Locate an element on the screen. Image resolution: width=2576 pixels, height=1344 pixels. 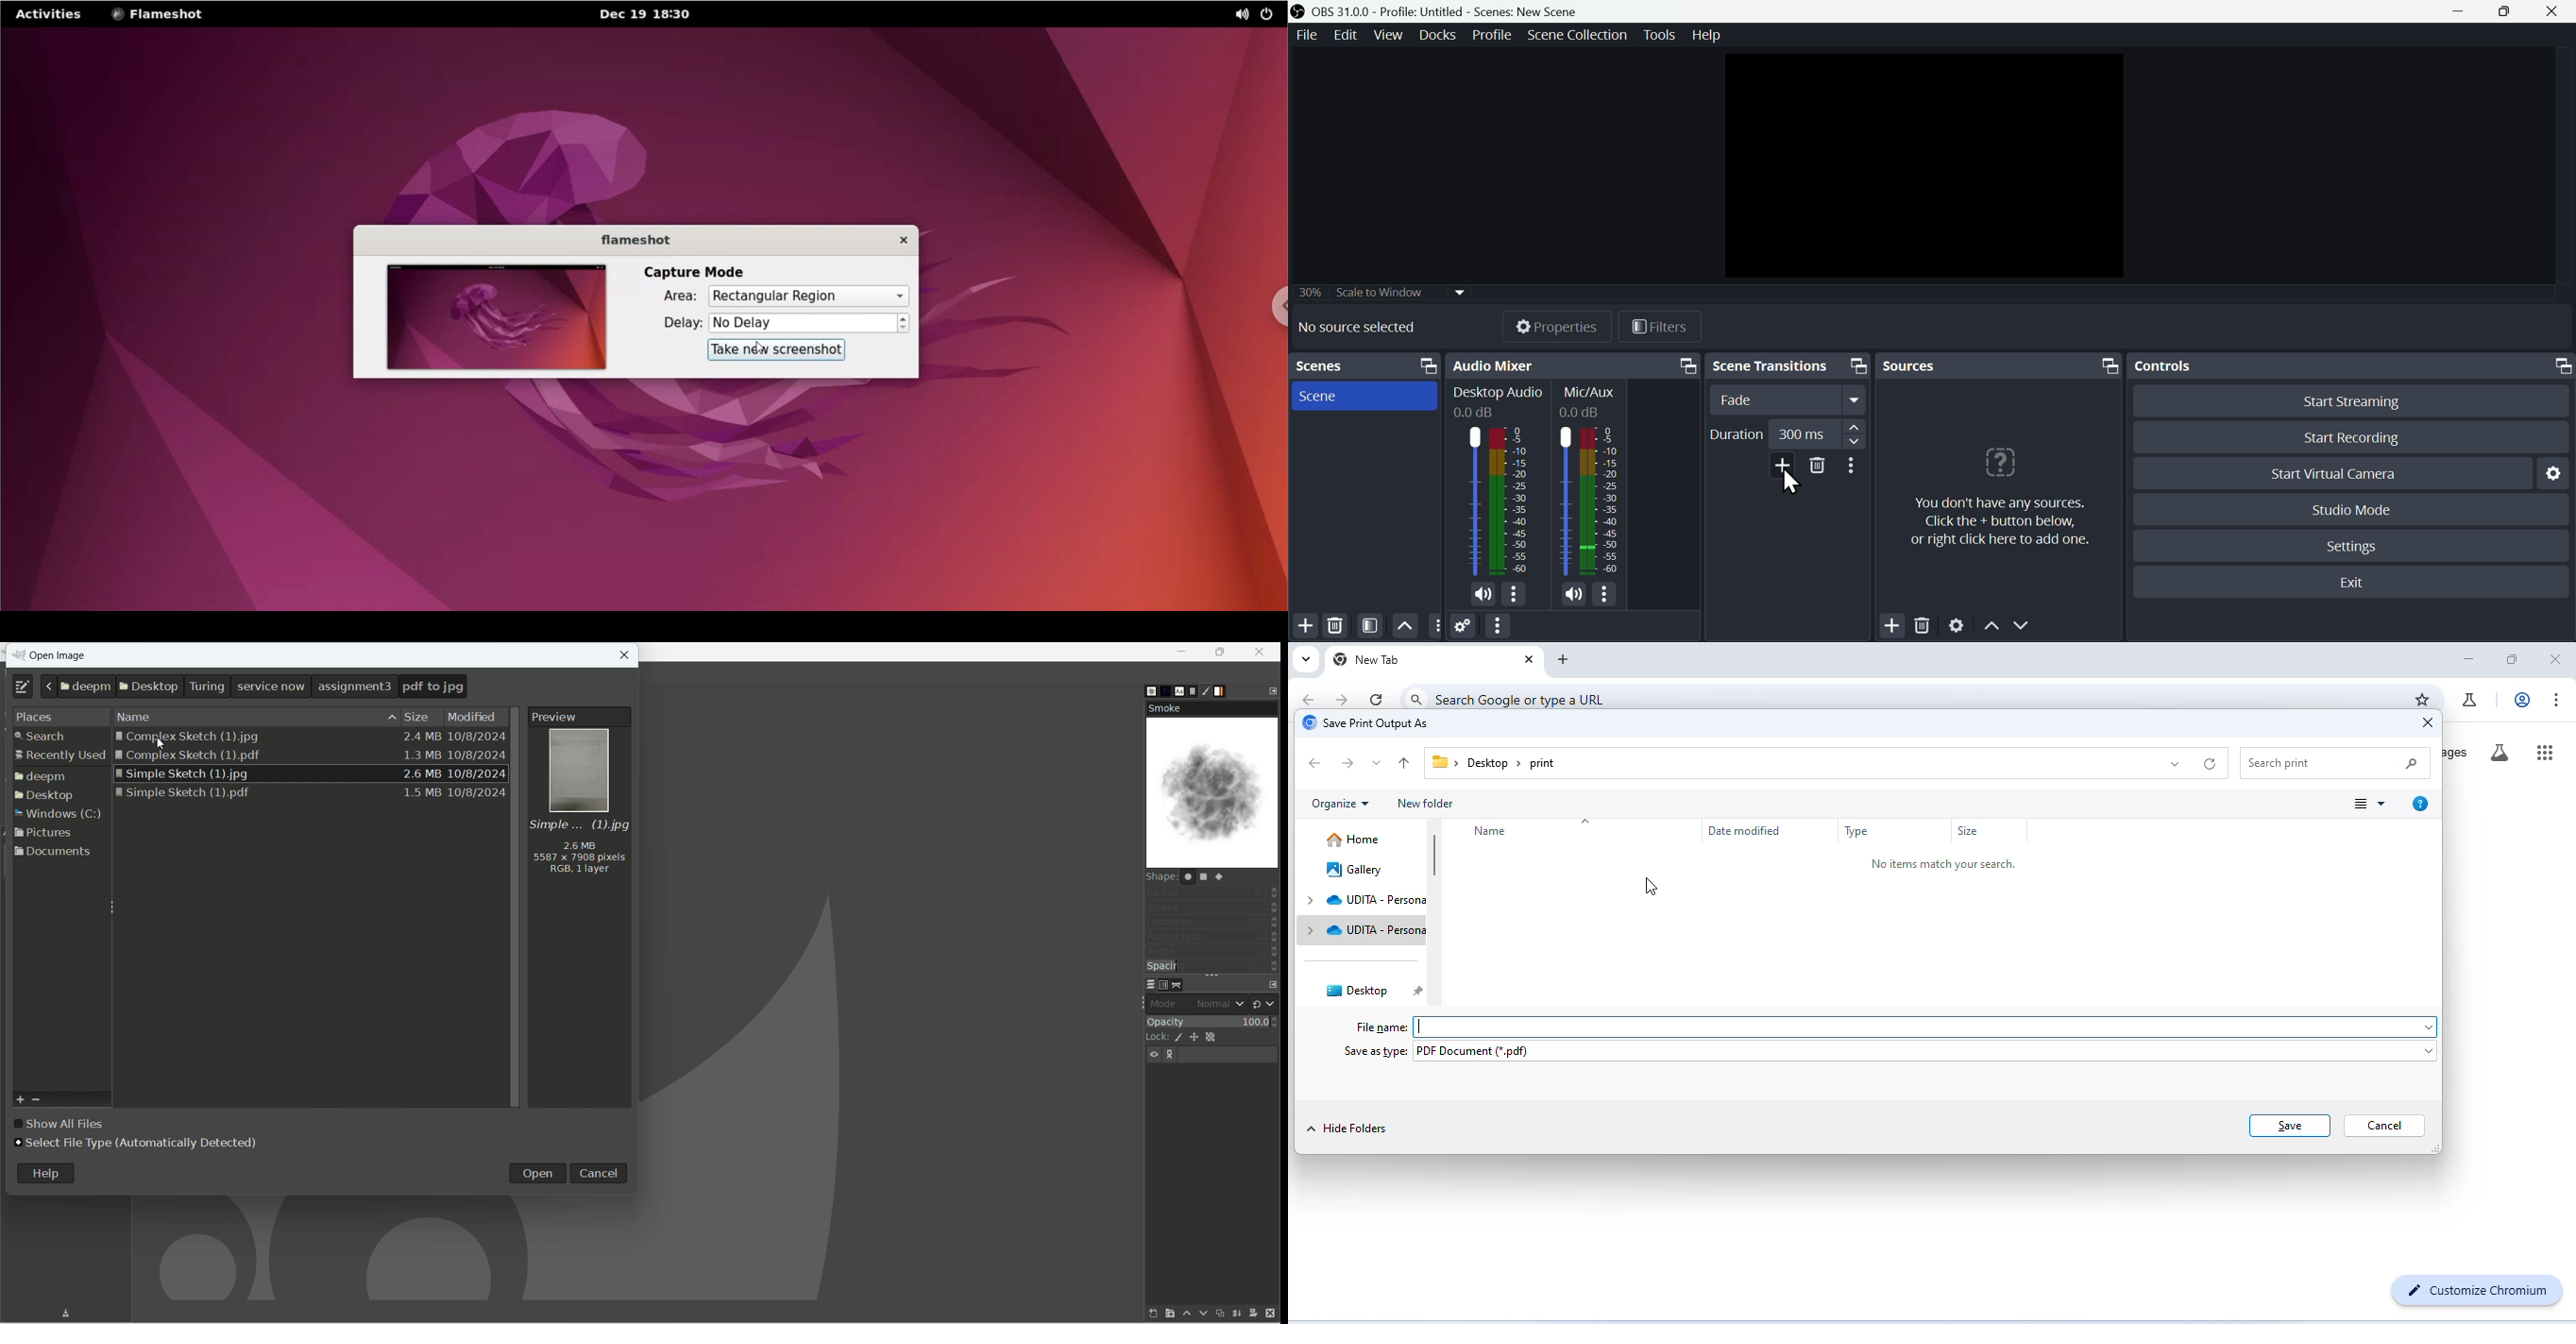
Start streaming is located at coordinates (2346, 400).